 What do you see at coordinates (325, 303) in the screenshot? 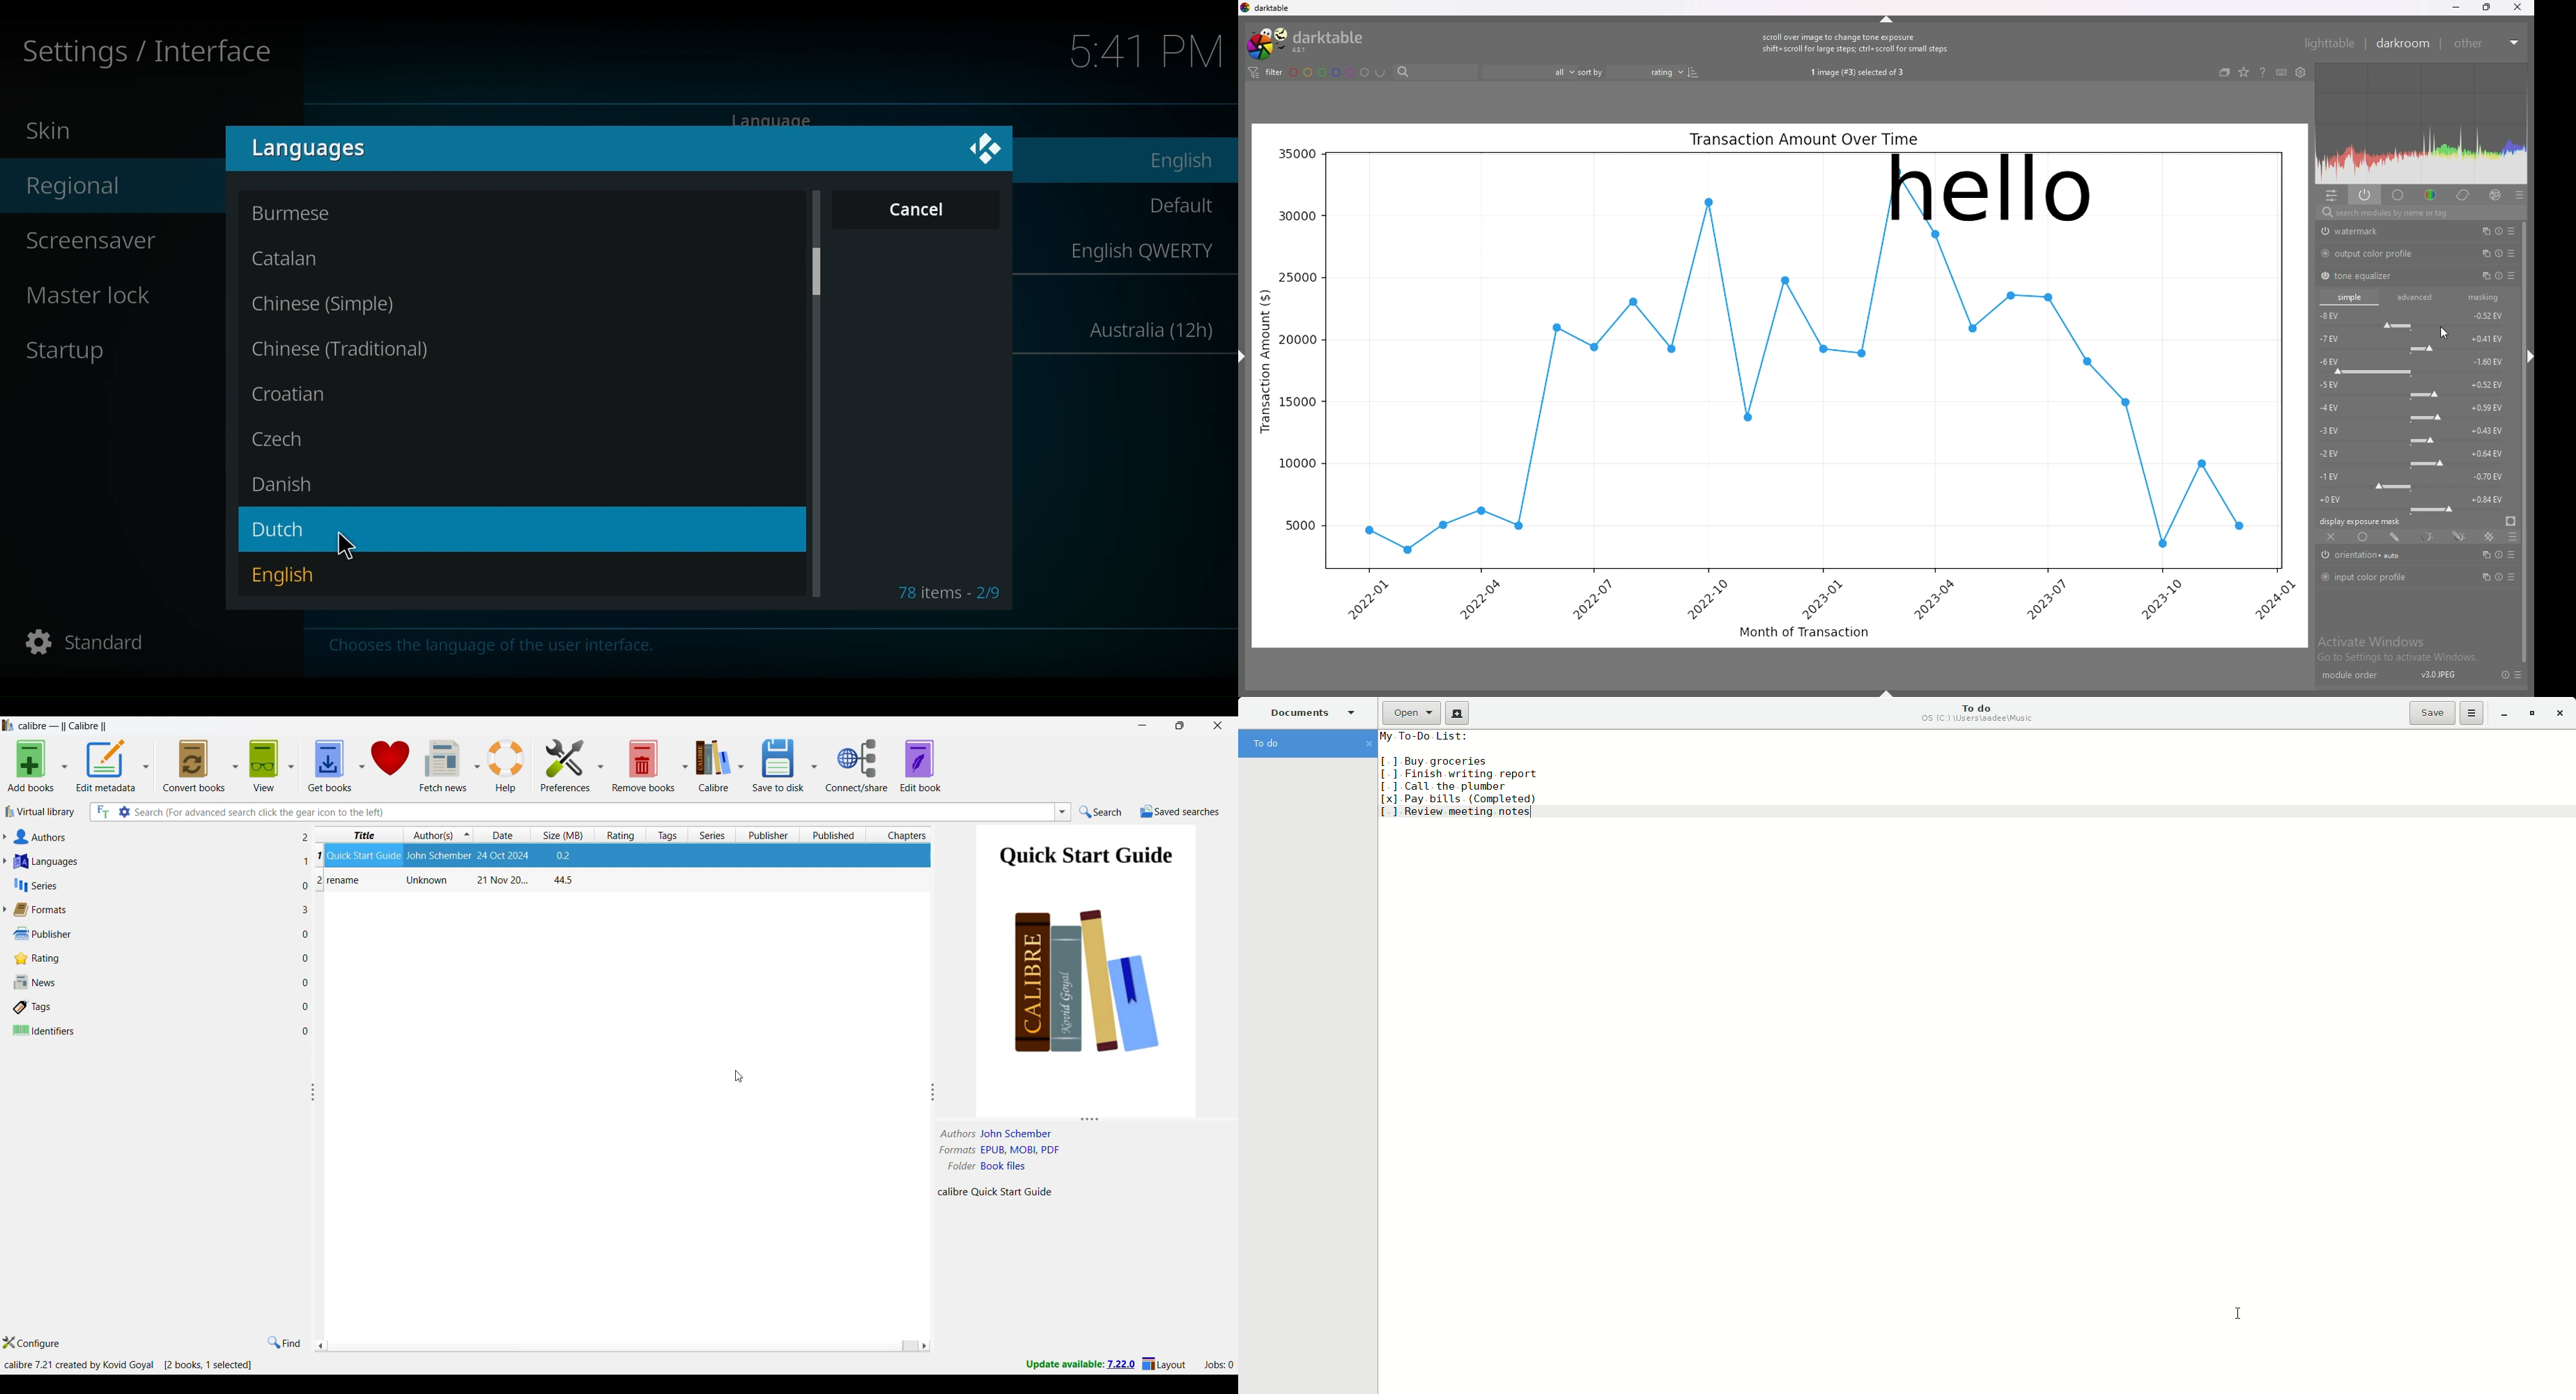
I see `Chinese (Simple)` at bounding box center [325, 303].